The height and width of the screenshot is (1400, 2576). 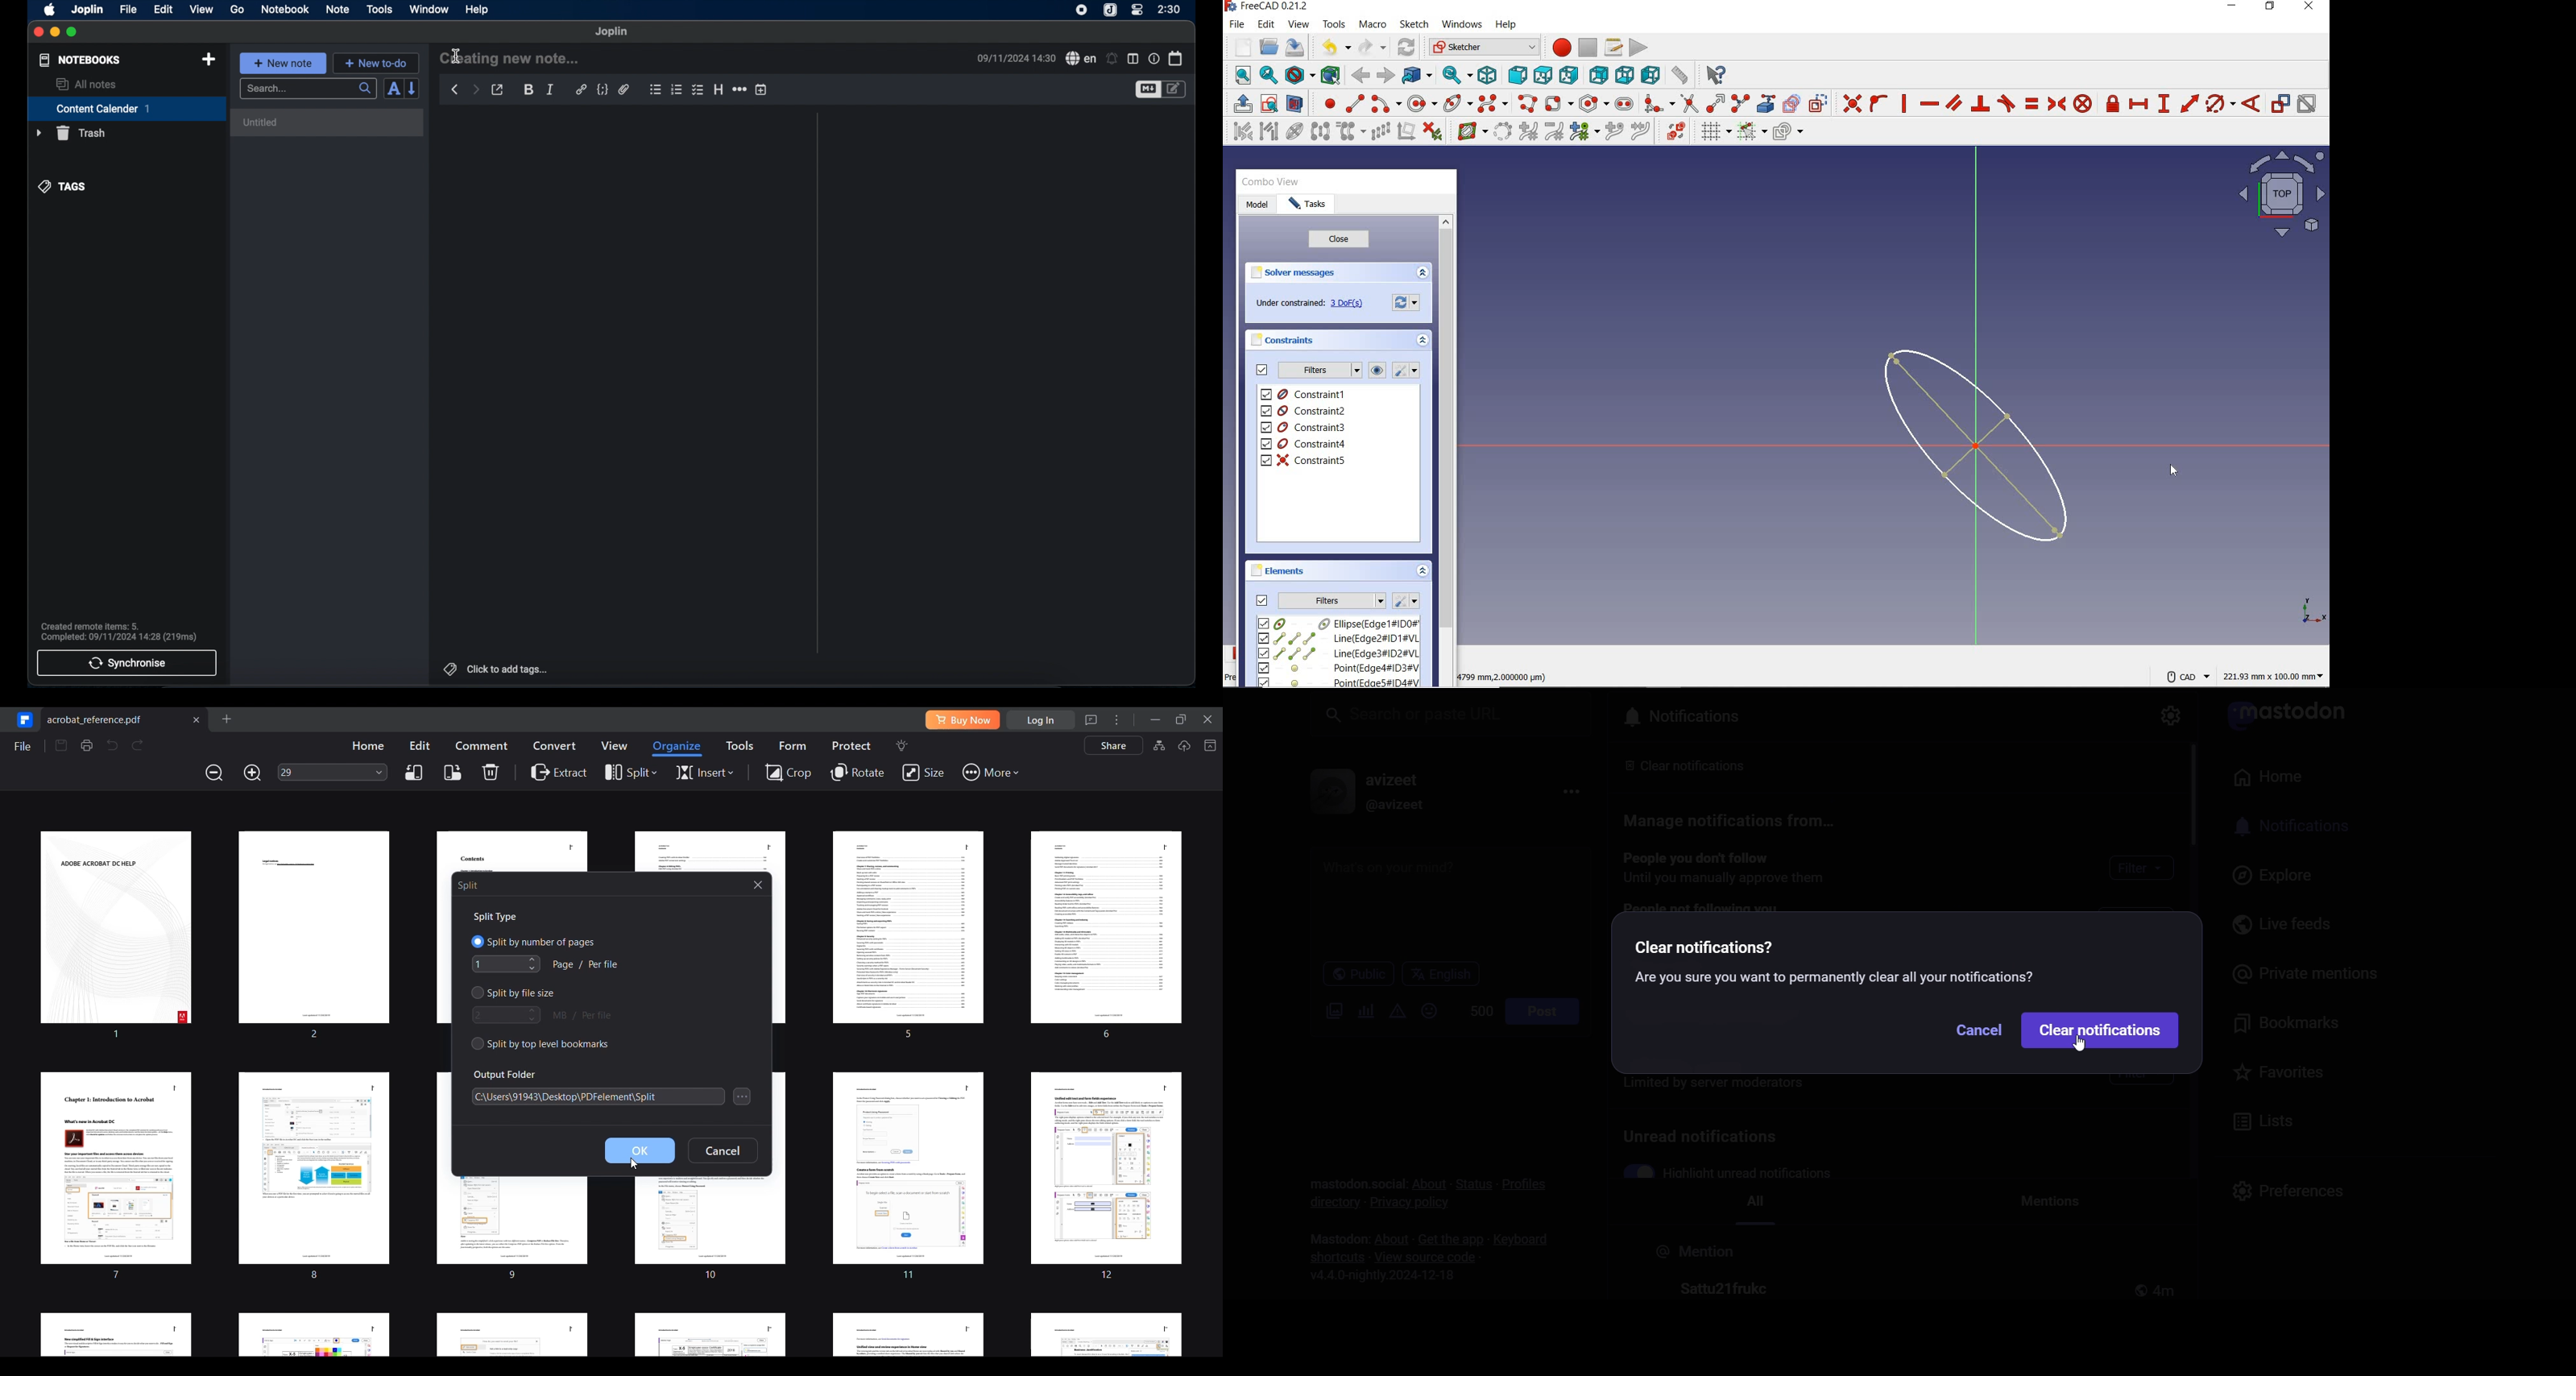 I want to click on search bar, so click(x=309, y=89).